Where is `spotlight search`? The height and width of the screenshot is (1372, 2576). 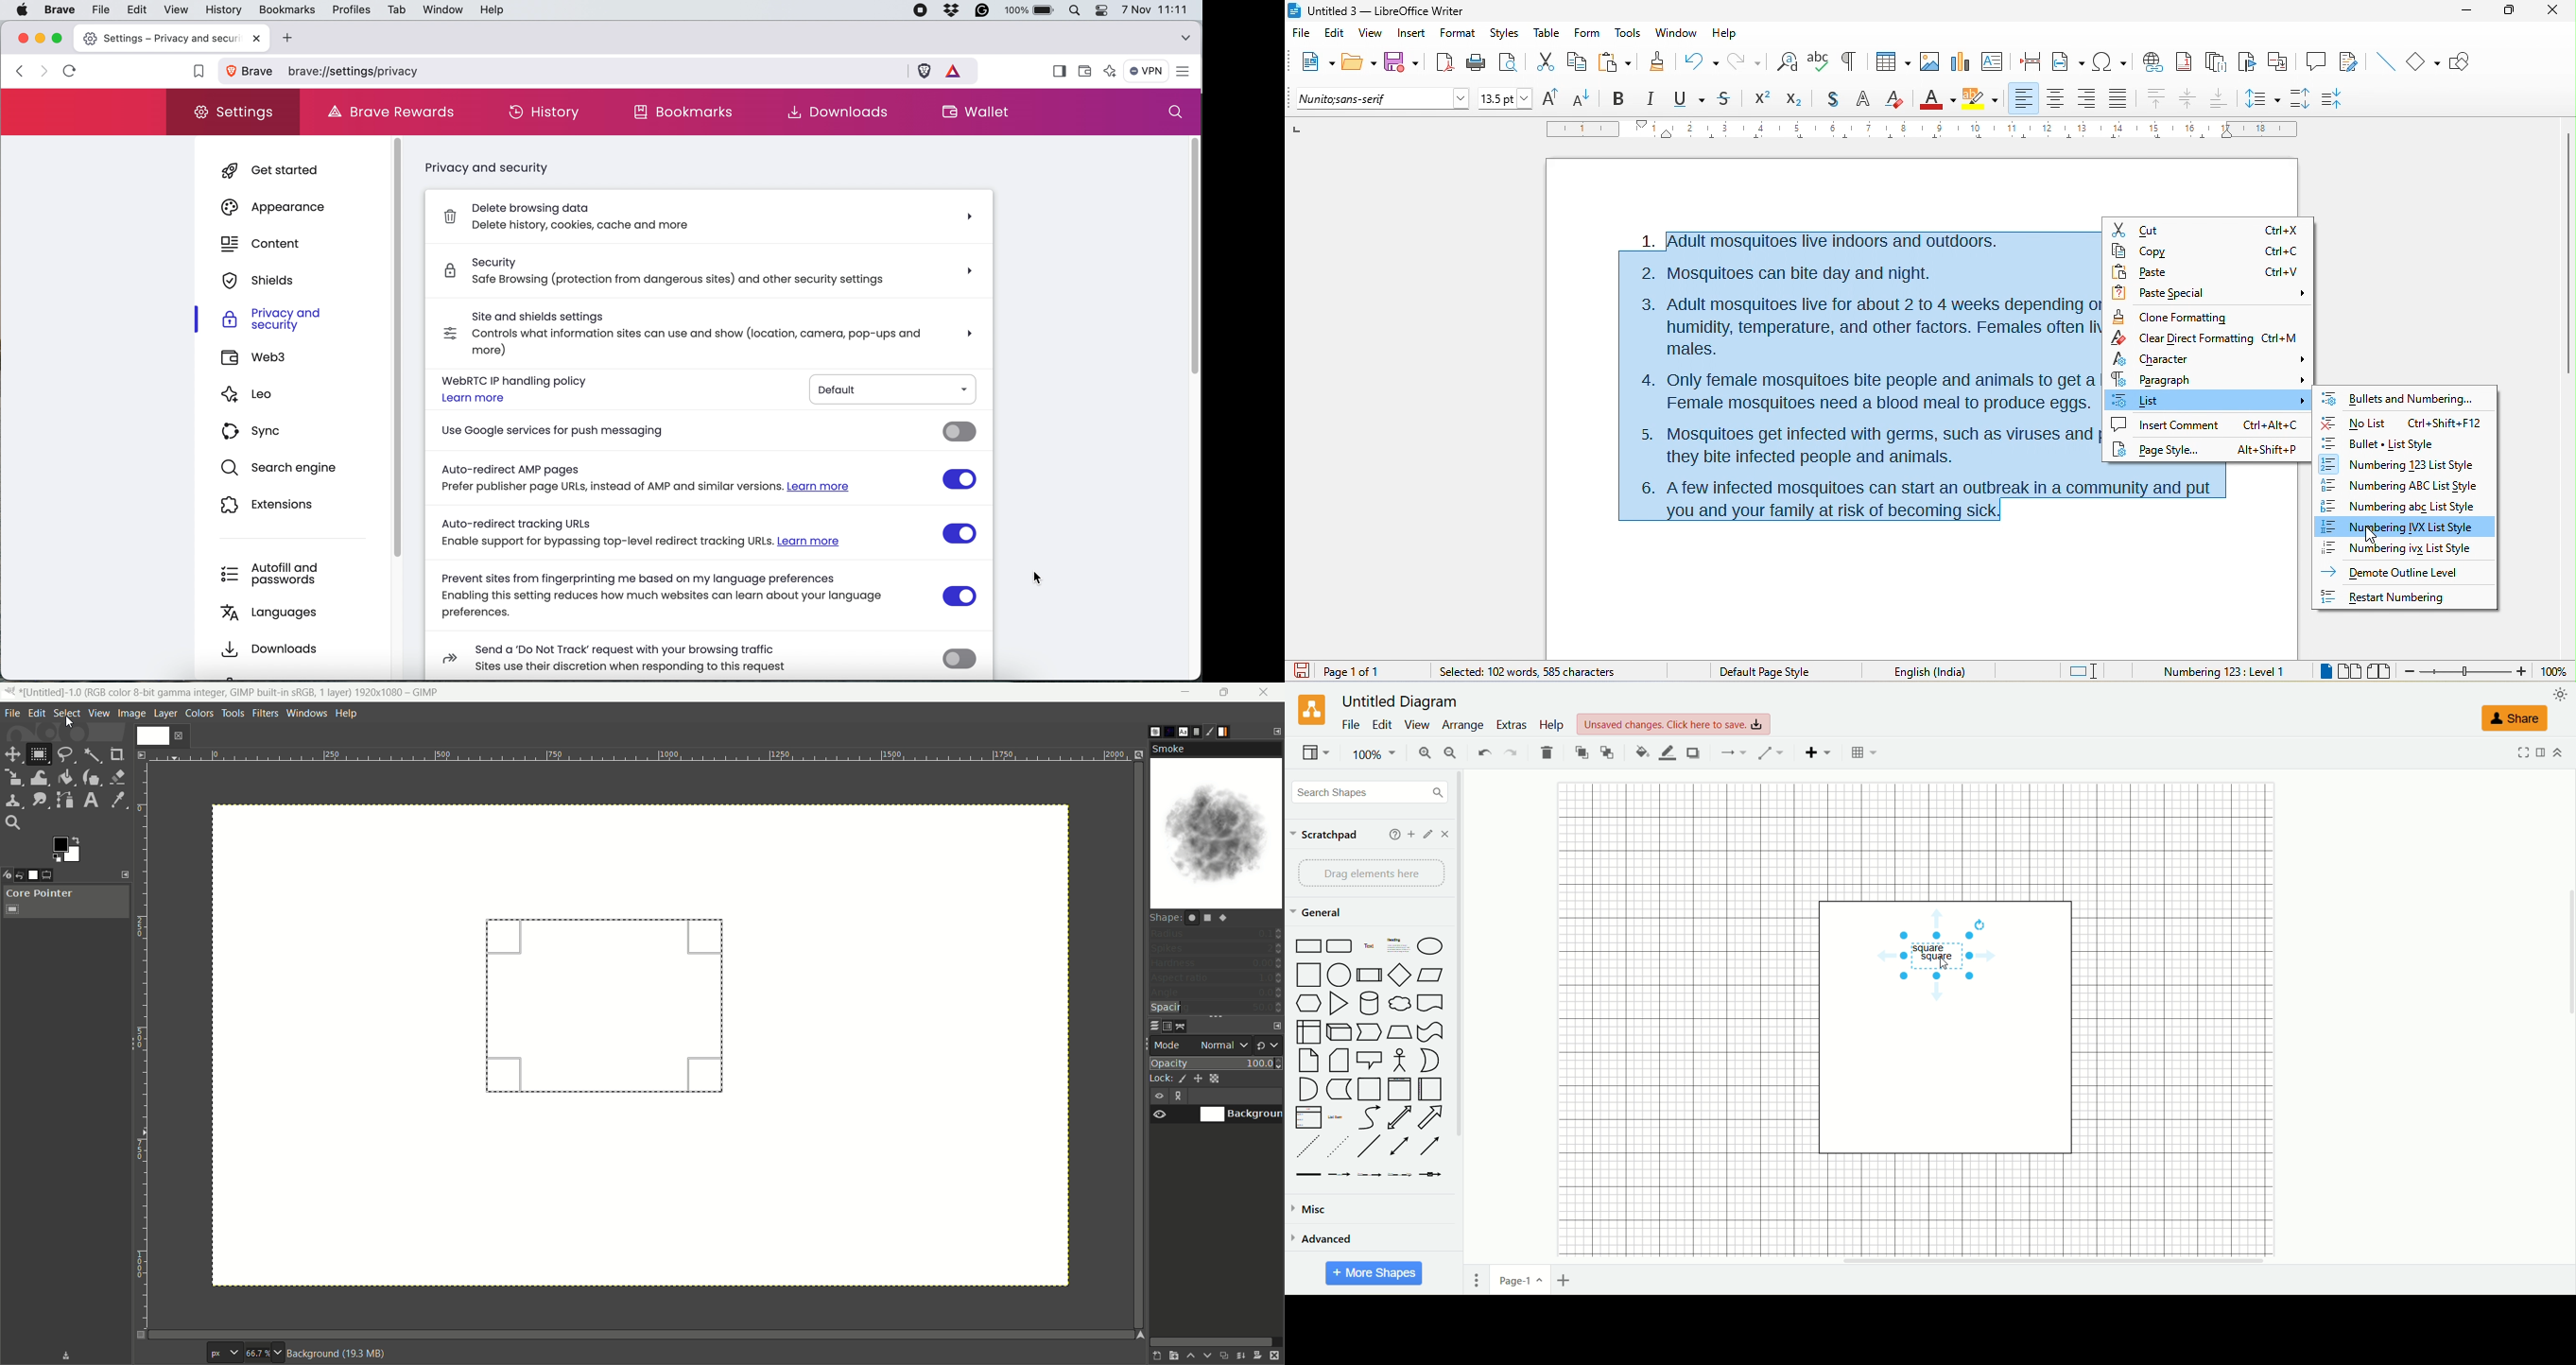
spotlight search is located at coordinates (1079, 10).